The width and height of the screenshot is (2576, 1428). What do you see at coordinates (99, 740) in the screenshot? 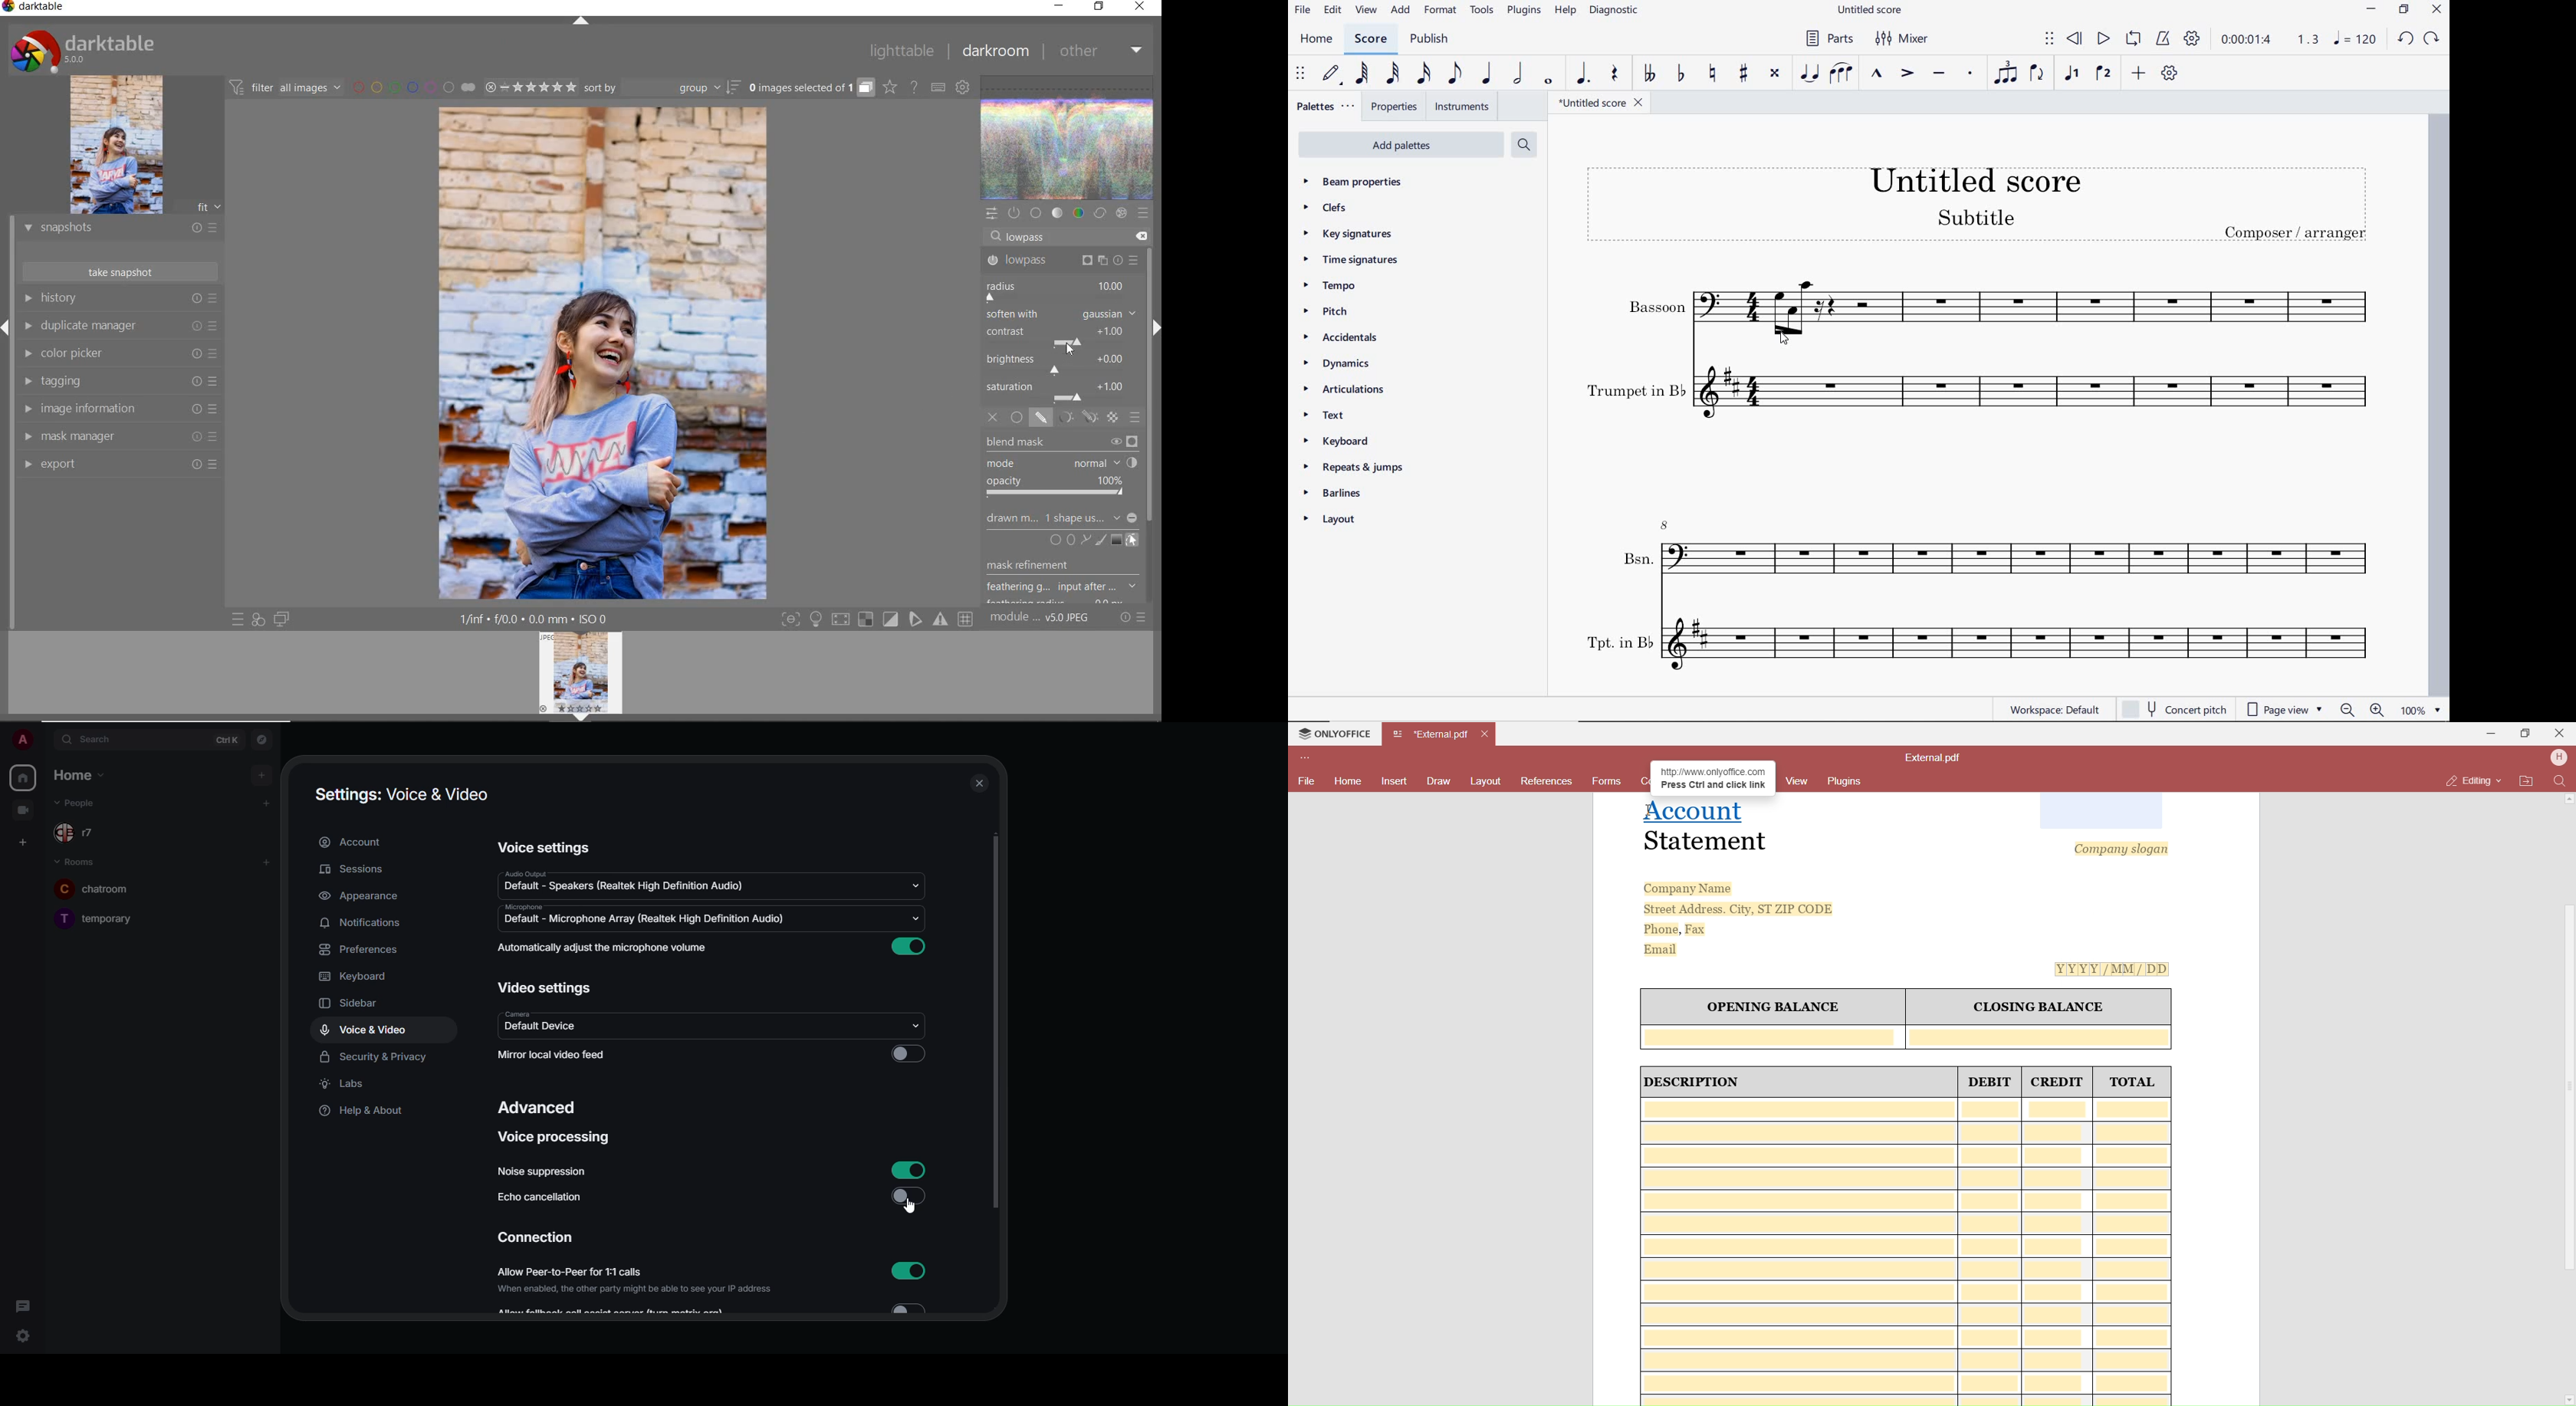
I see `search` at bounding box center [99, 740].